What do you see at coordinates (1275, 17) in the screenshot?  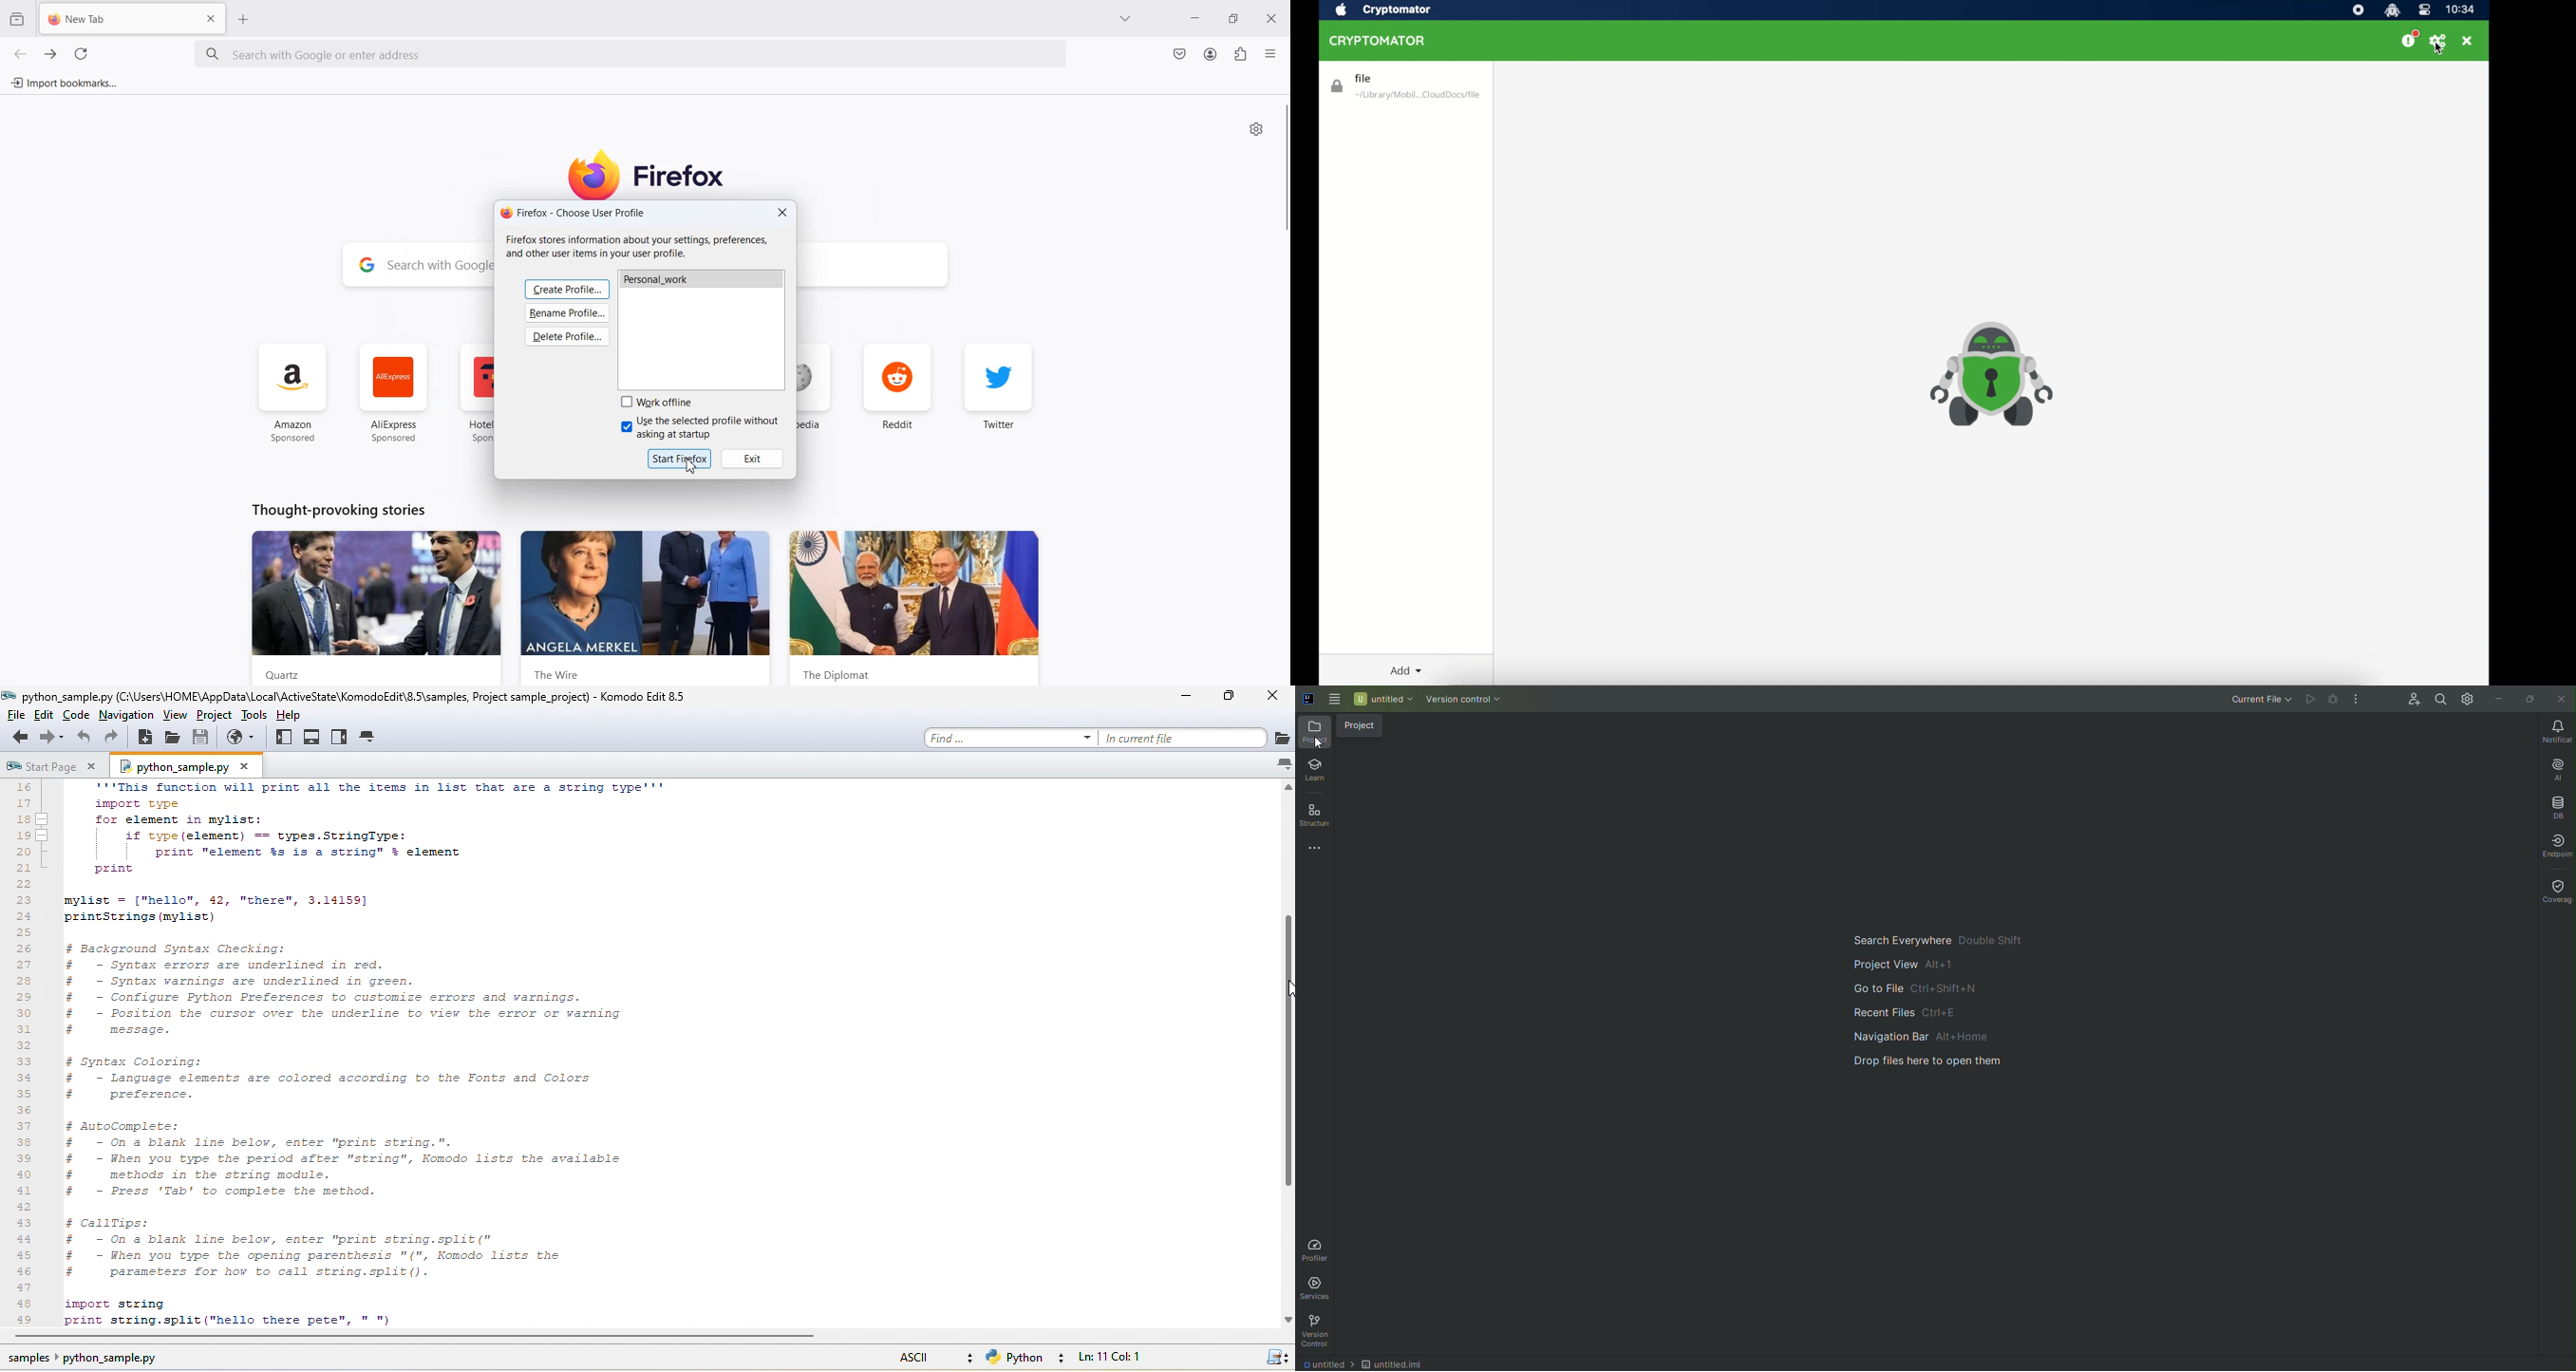 I see `Close` at bounding box center [1275, 17].